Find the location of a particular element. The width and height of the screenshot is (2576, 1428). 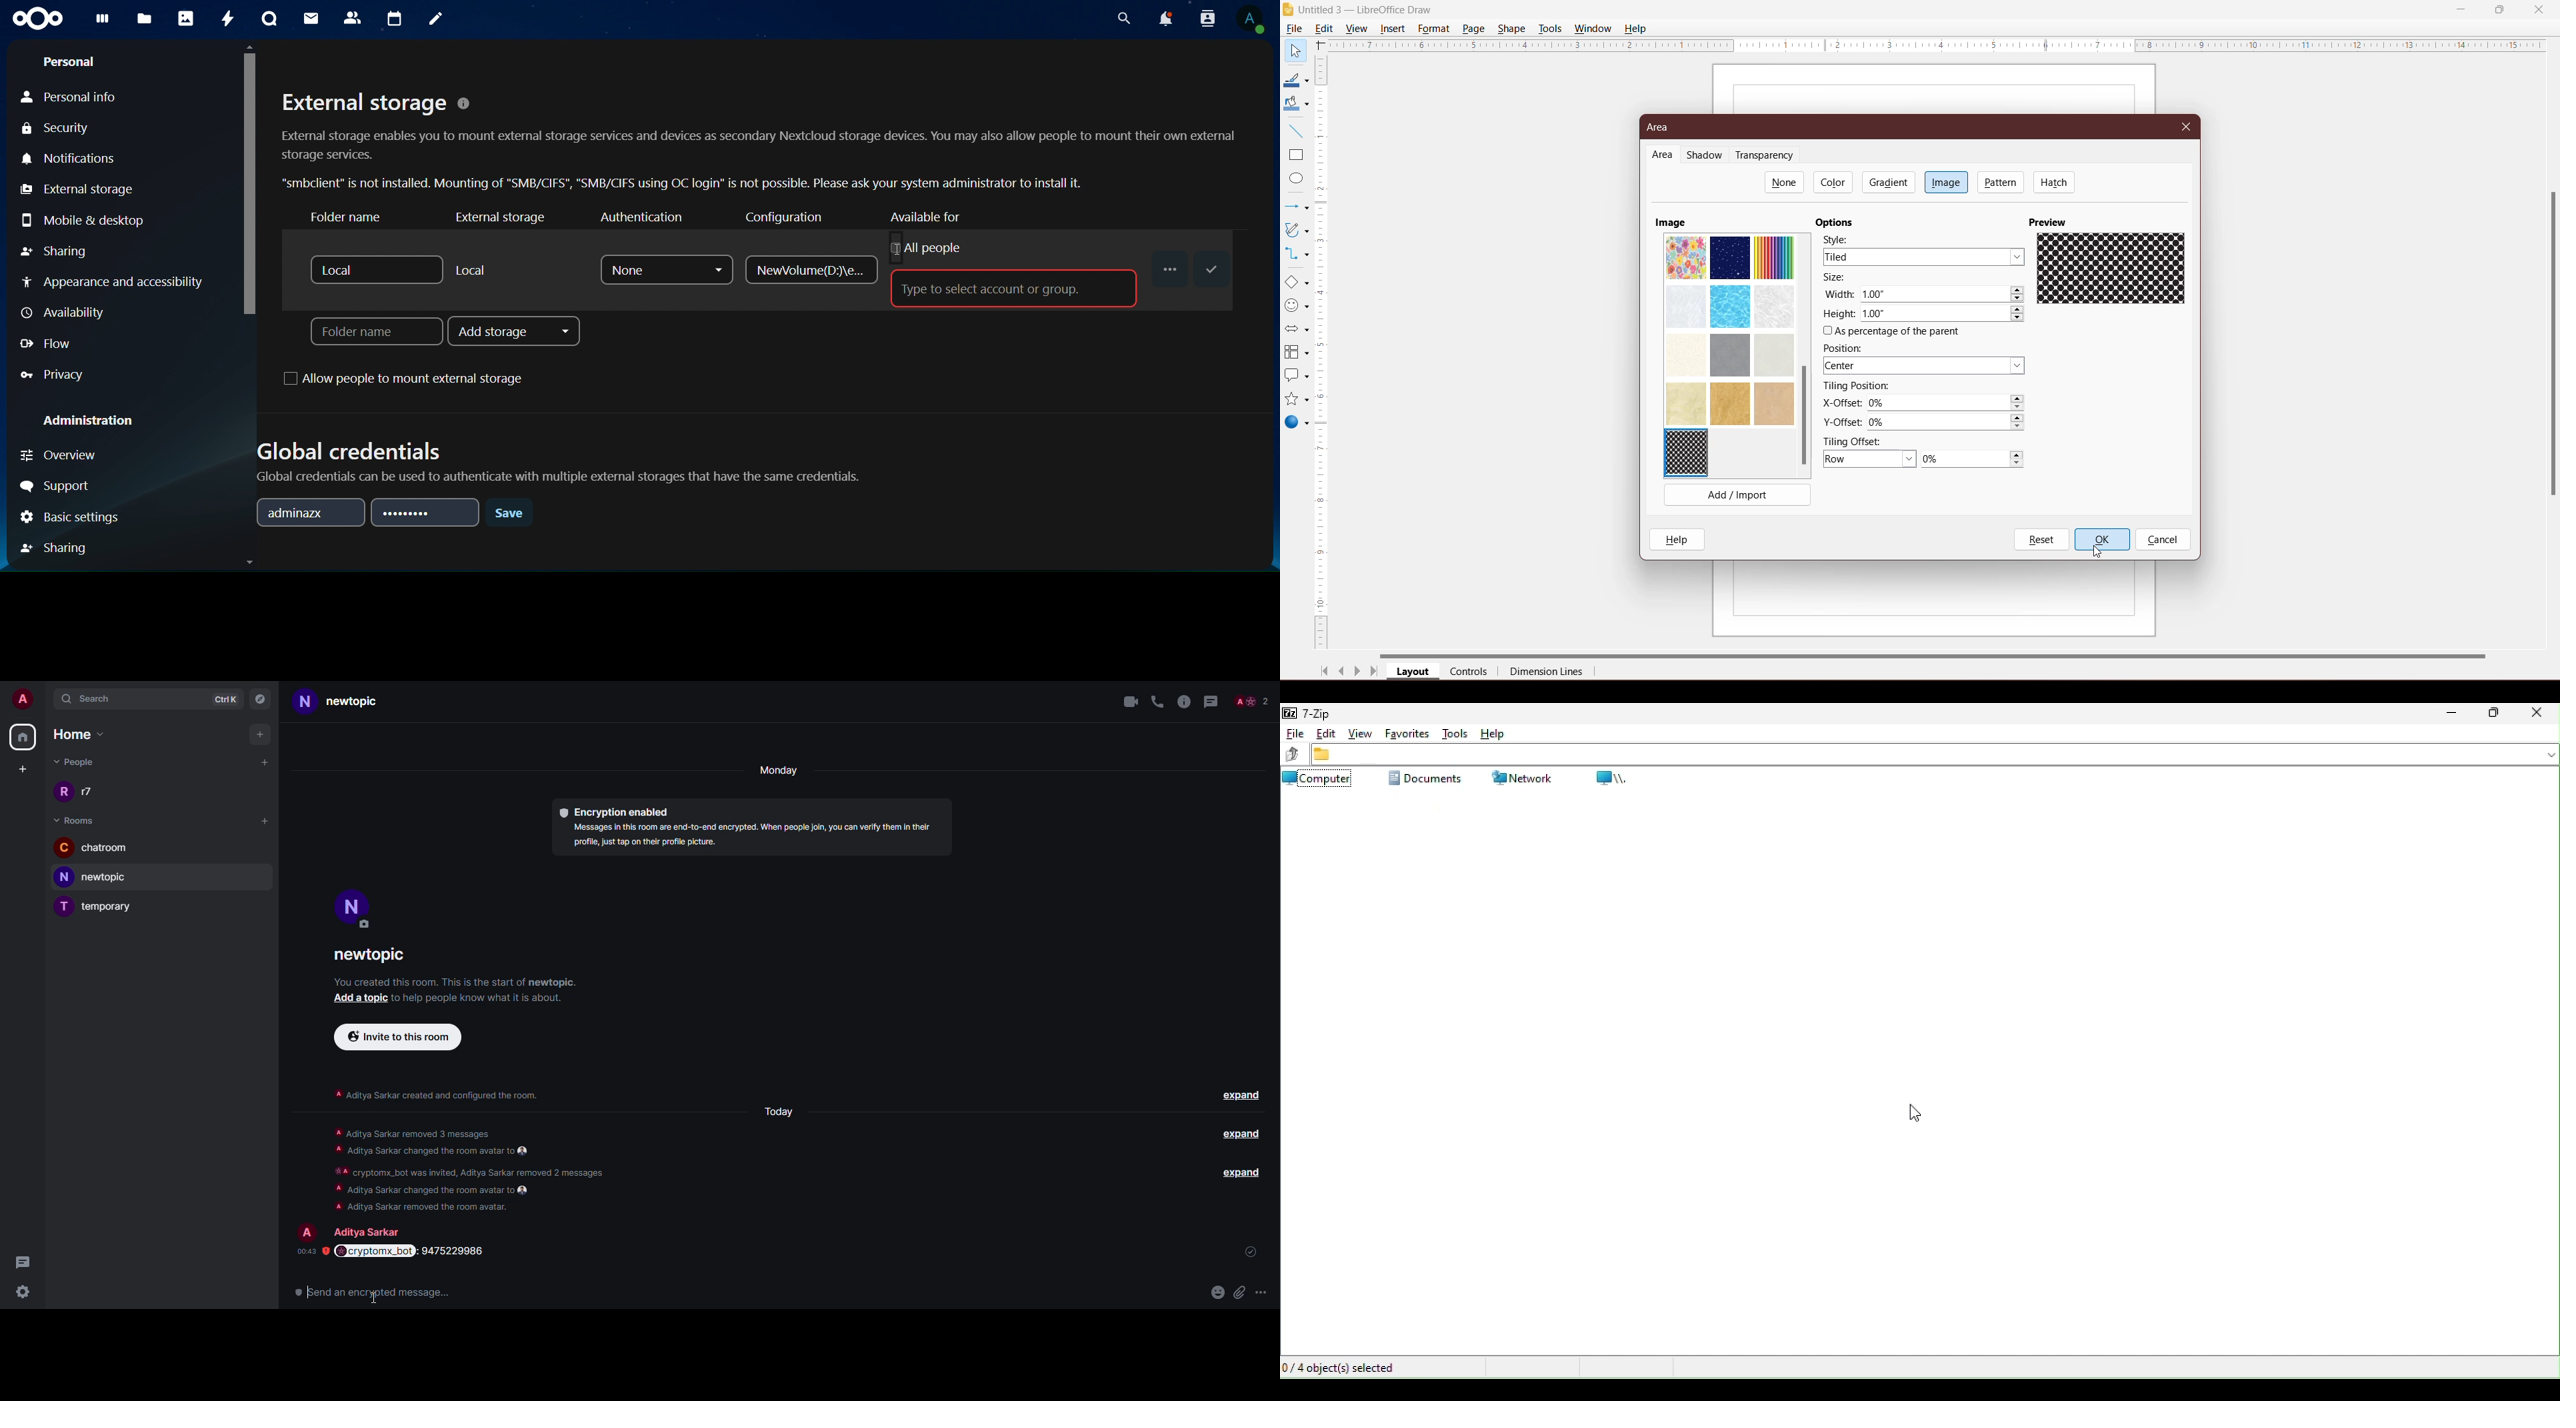

available for is located at coordinates (939, 216).